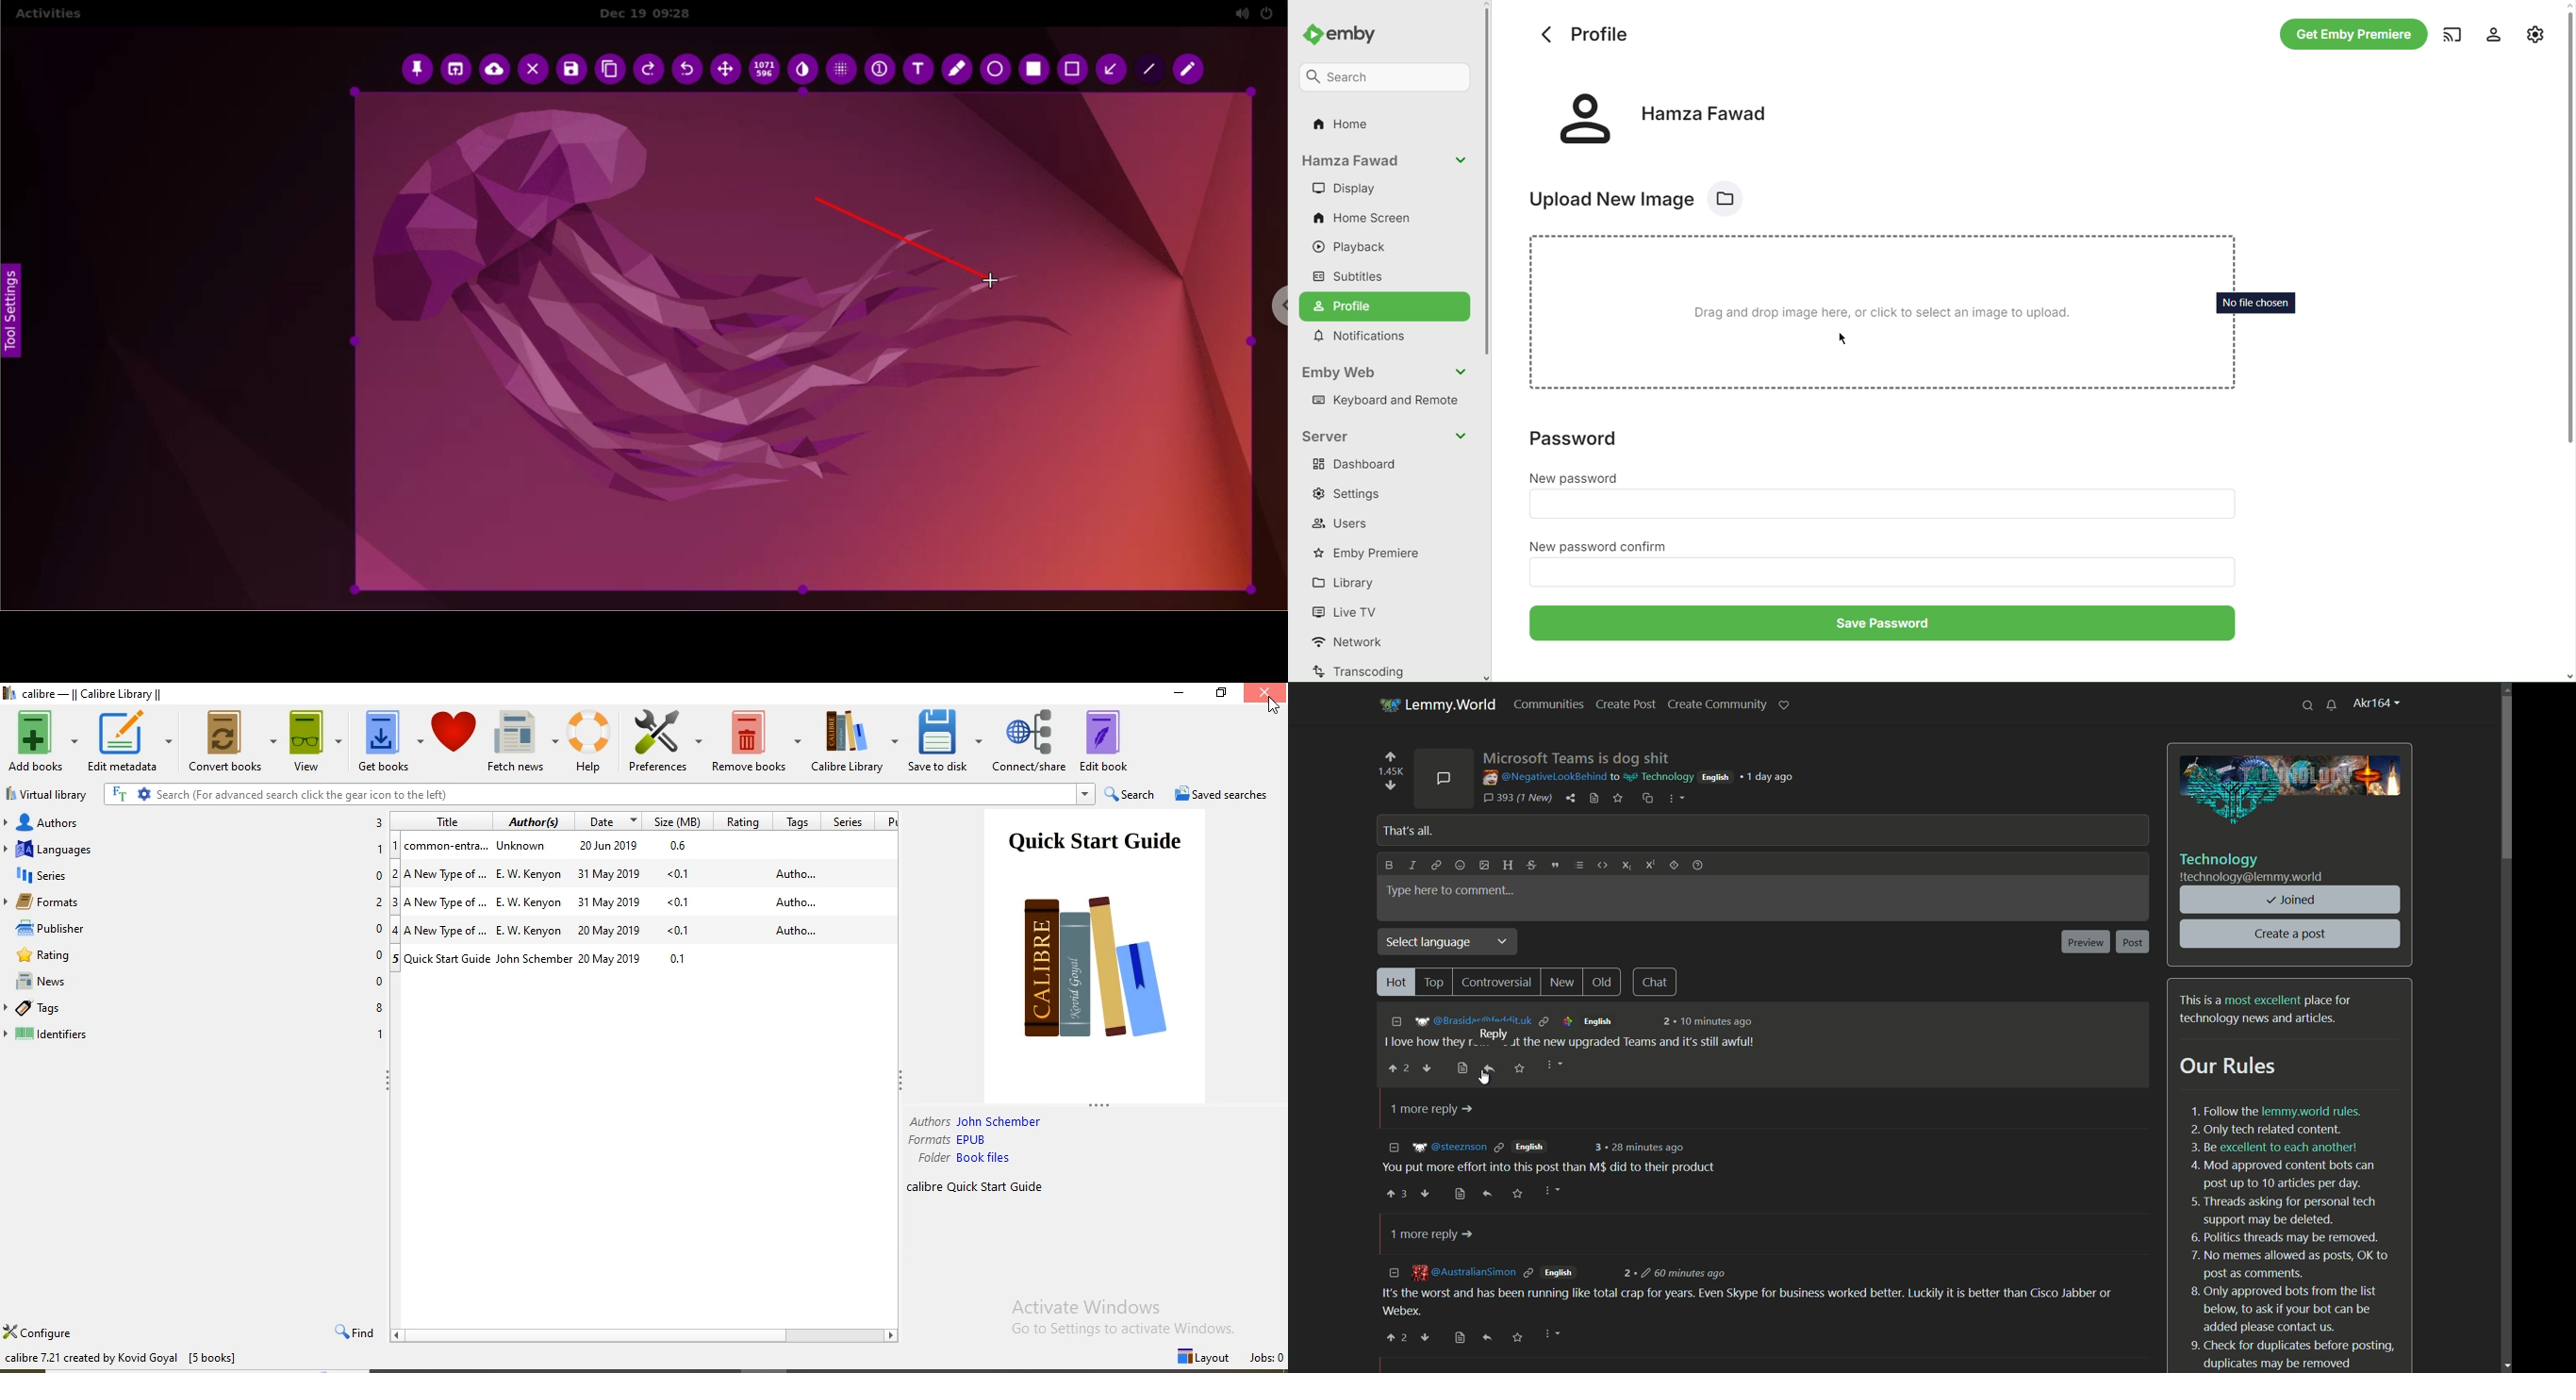 This screenshot has width=2576, height=1400. What do you see at coordinates (120, 1356) in the screenshot?
I see `calibre 7.21 created Kovid Goyal [5 books]` at bounding box center [120, 1356].